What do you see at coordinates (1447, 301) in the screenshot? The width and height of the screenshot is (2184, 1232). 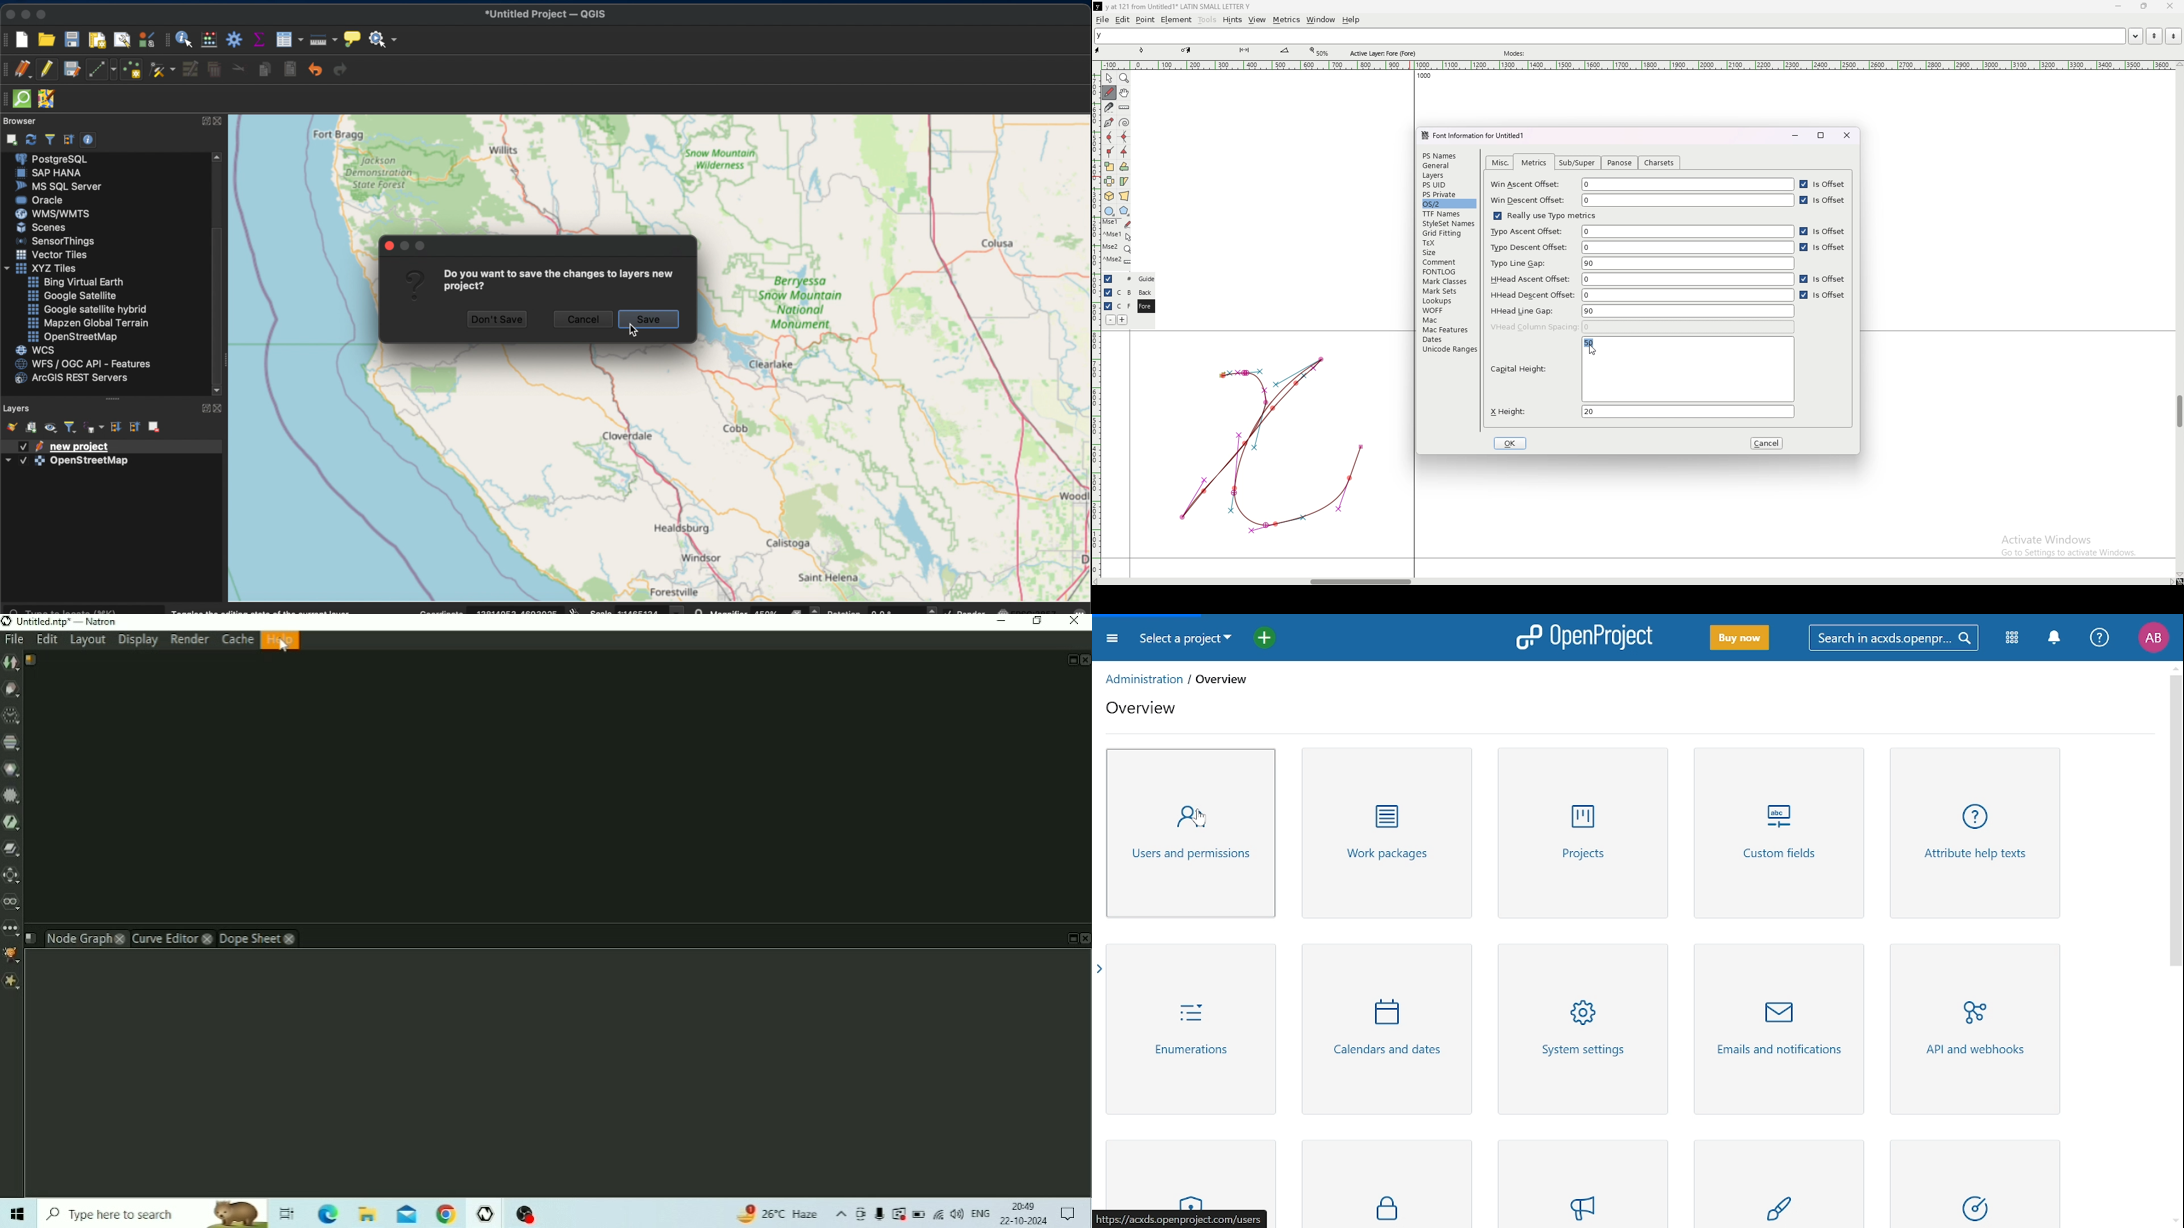 I see `lookups` at bounding box center [1447, 301].